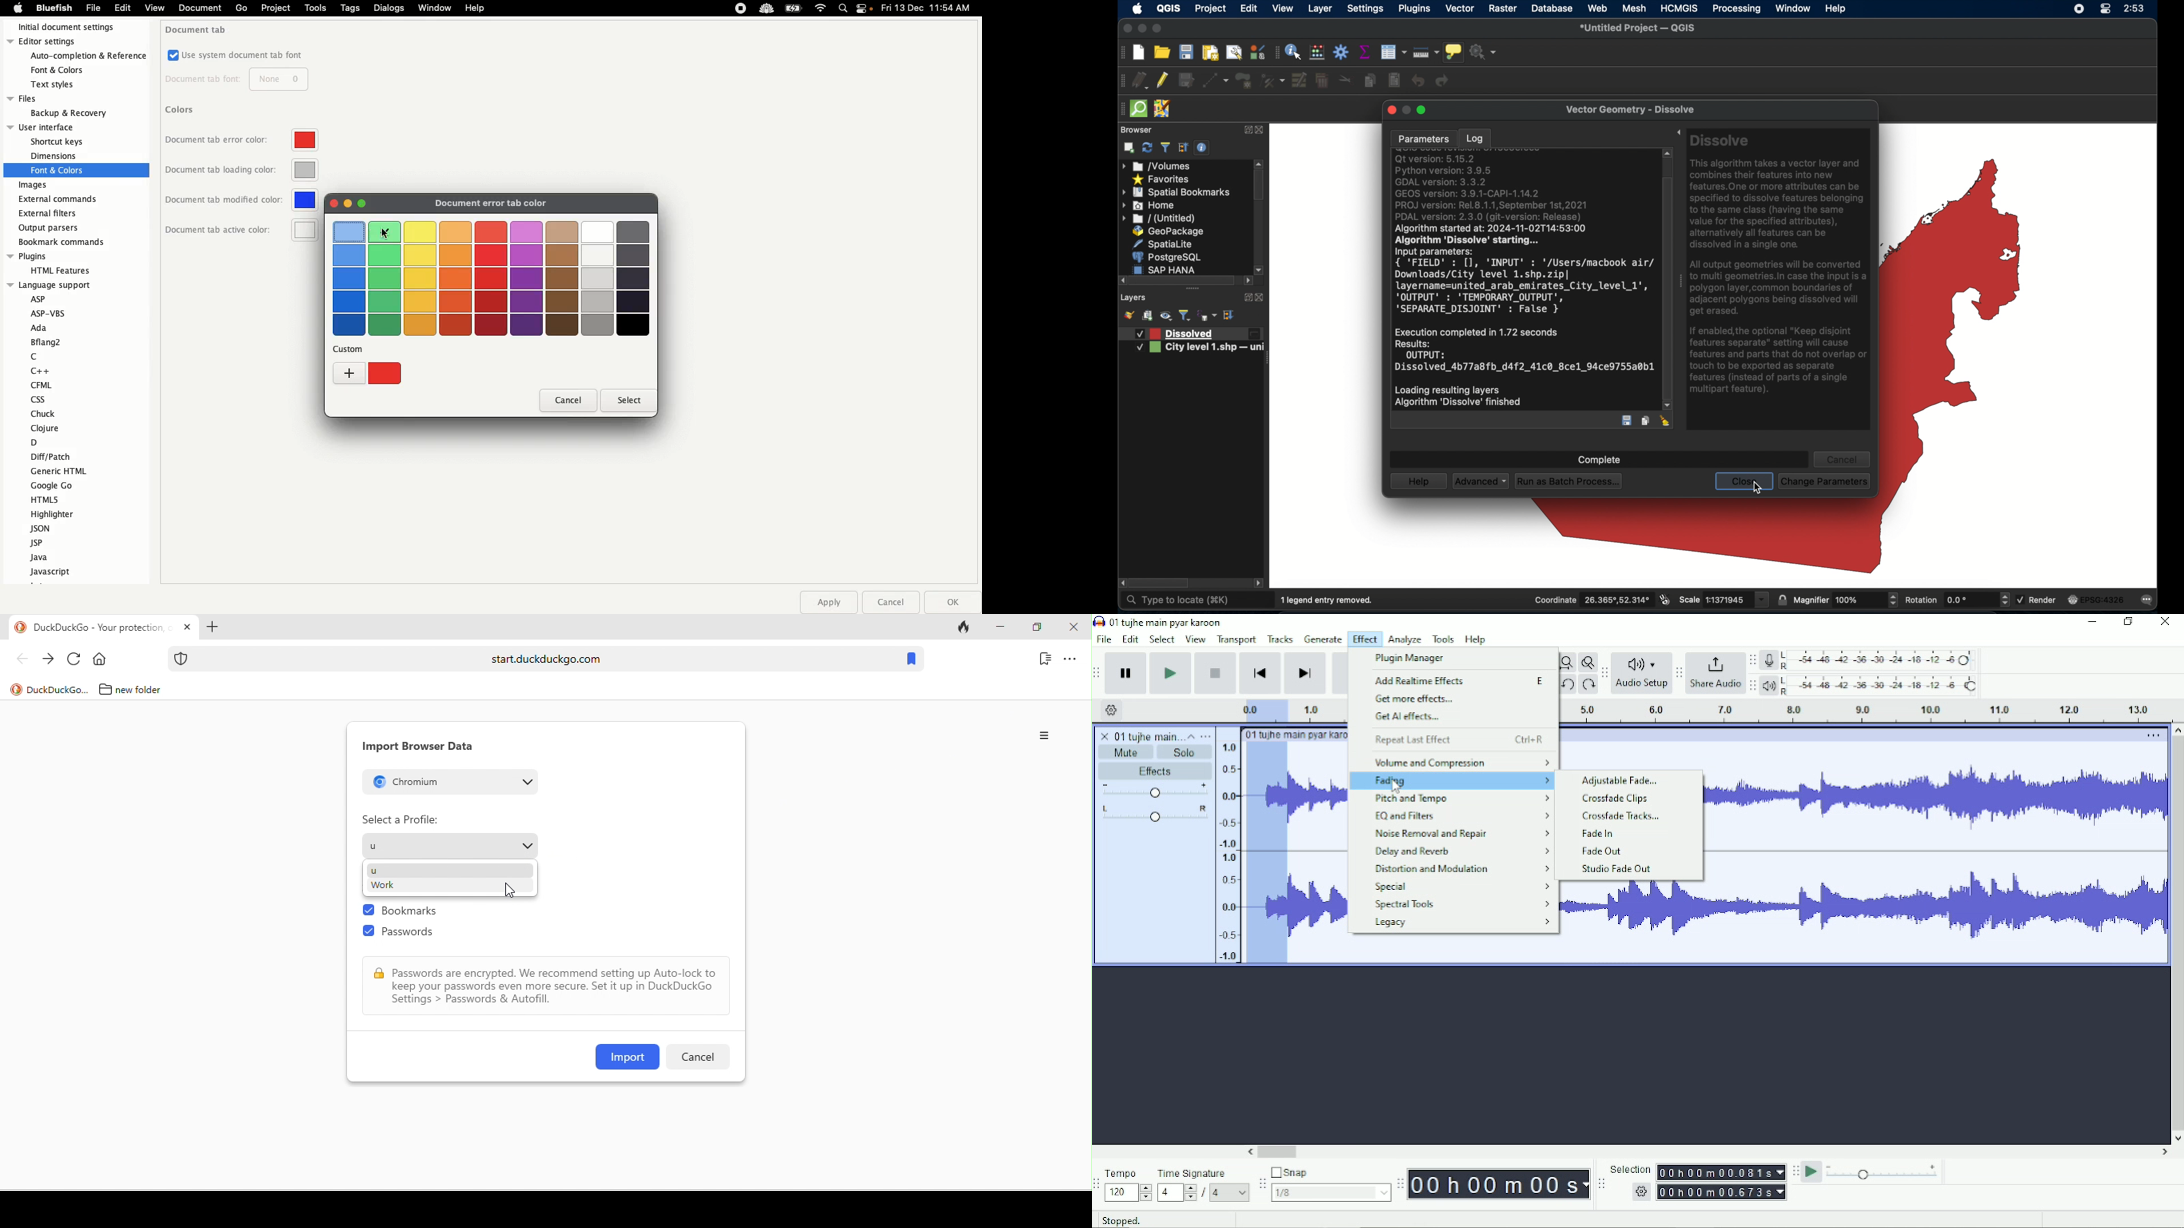 This screenshot has height=1232, width=2184. I want to click on Delay and Reverb, so click(1461, 852).